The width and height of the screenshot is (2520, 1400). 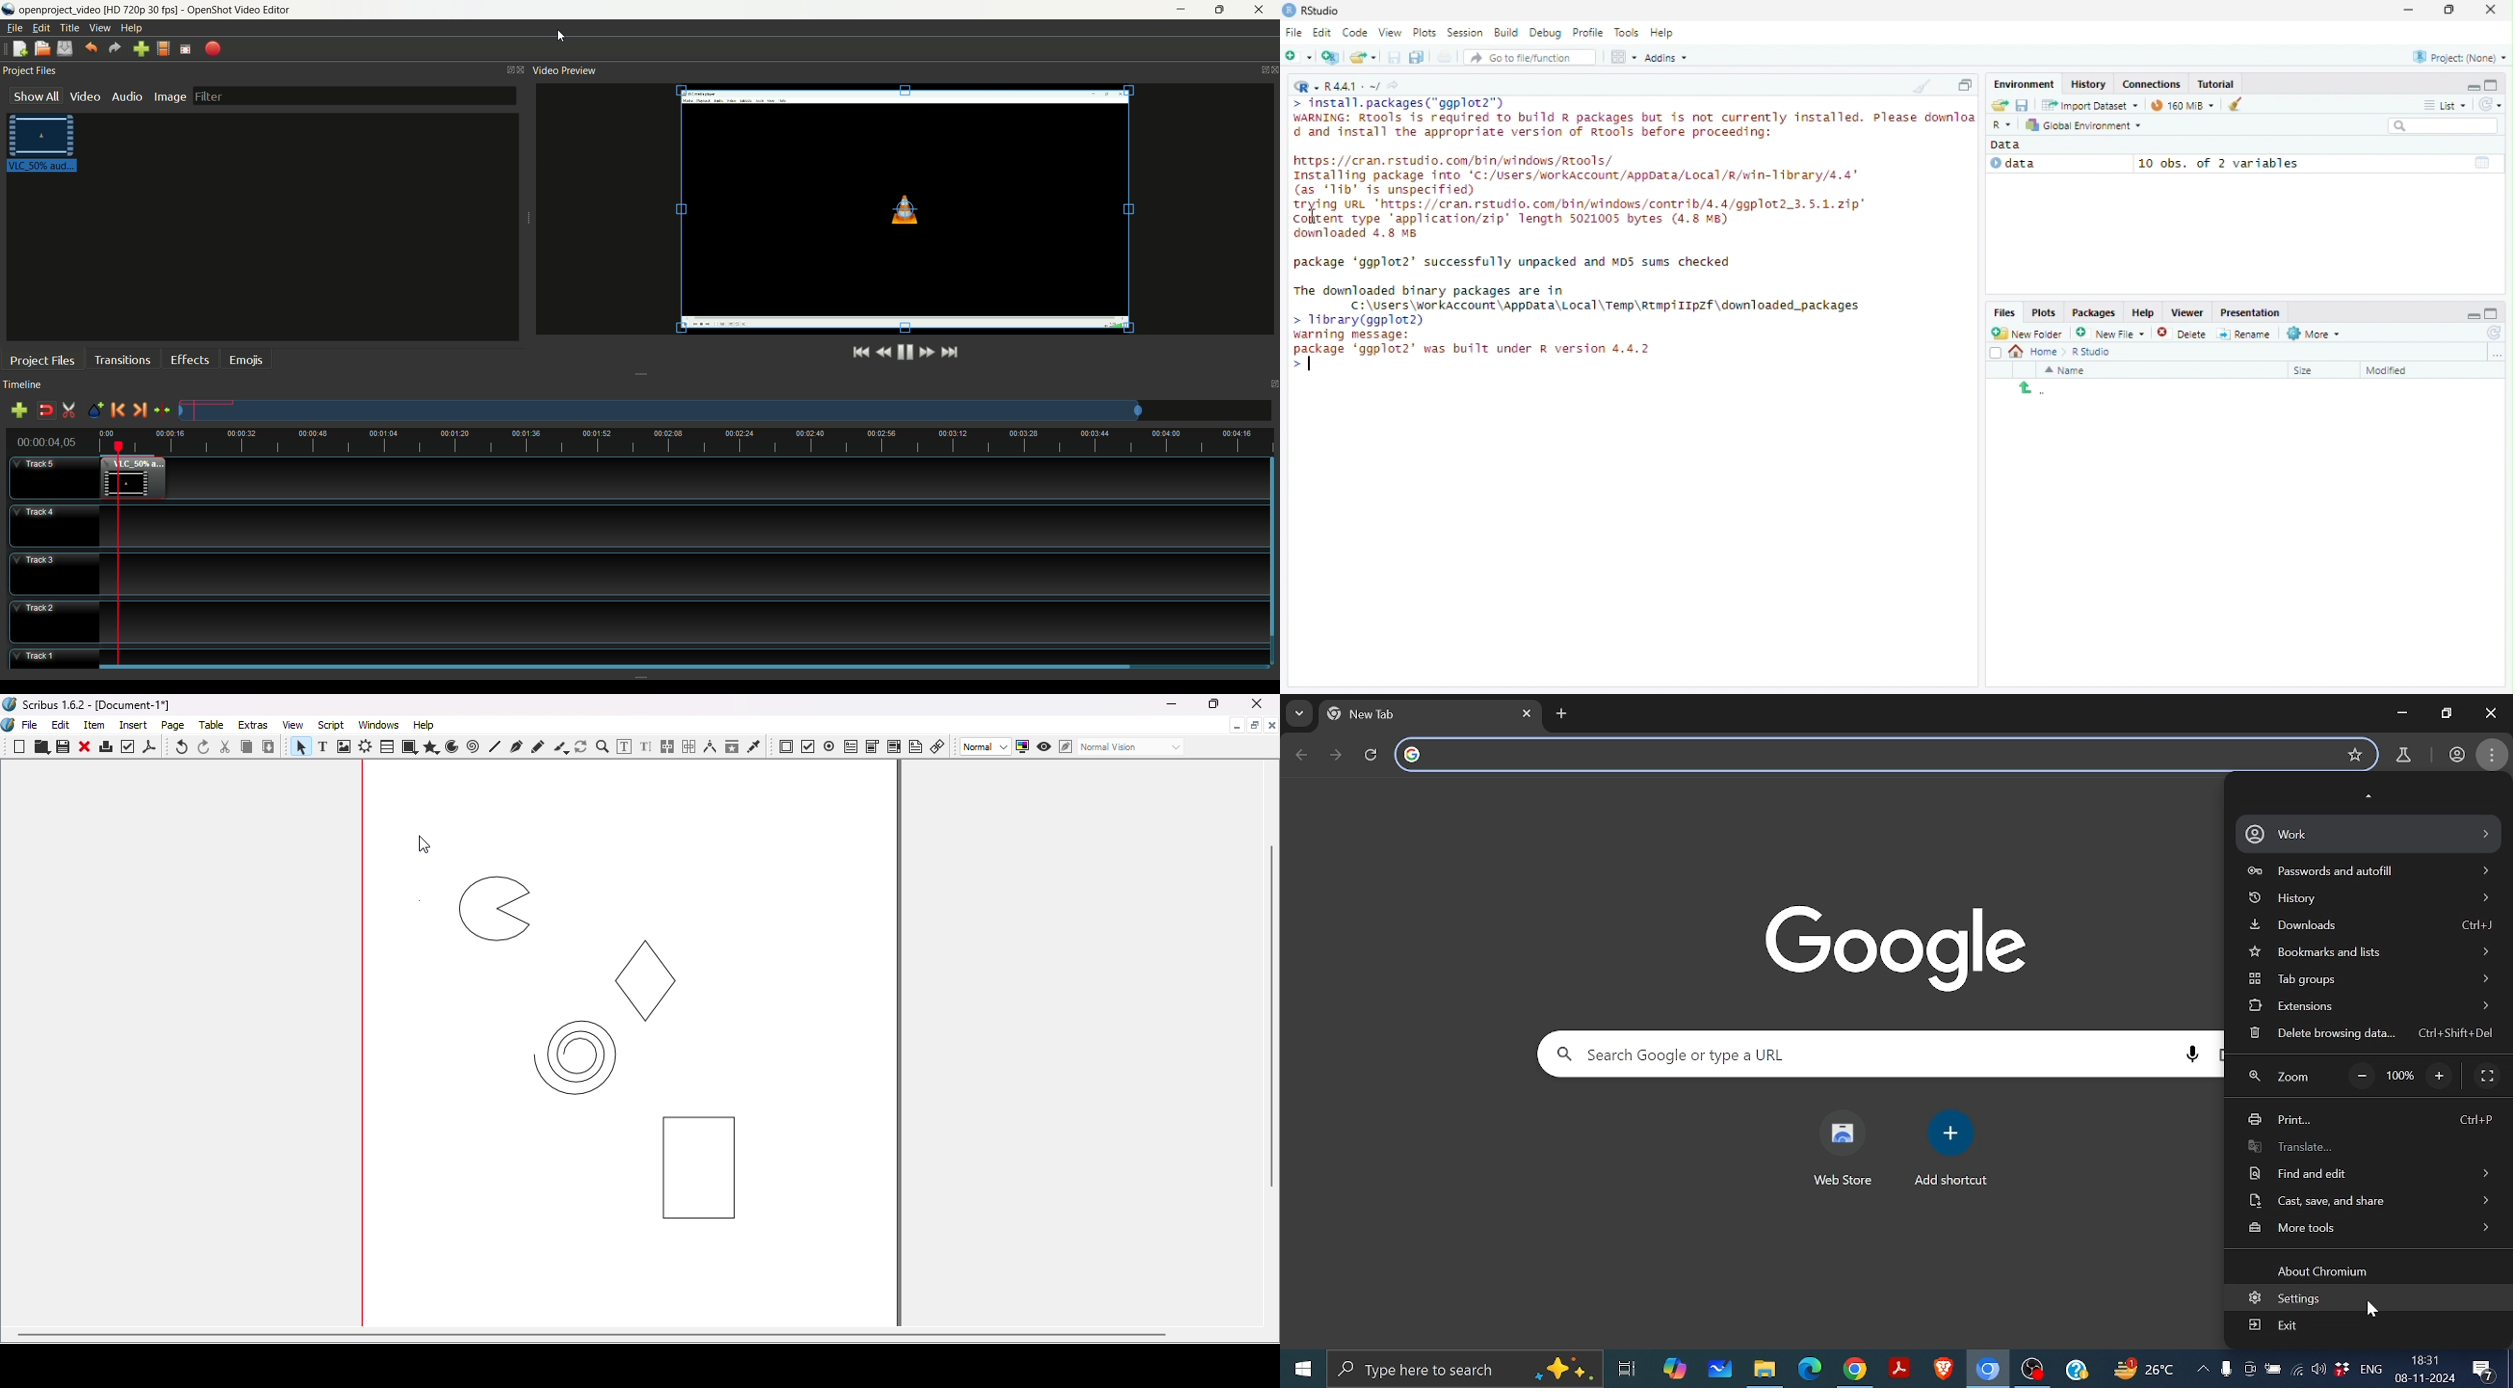 What do you see at coordinates (190, 357) in the screenshot?
I see `effects` at bounding box center [190, 357].